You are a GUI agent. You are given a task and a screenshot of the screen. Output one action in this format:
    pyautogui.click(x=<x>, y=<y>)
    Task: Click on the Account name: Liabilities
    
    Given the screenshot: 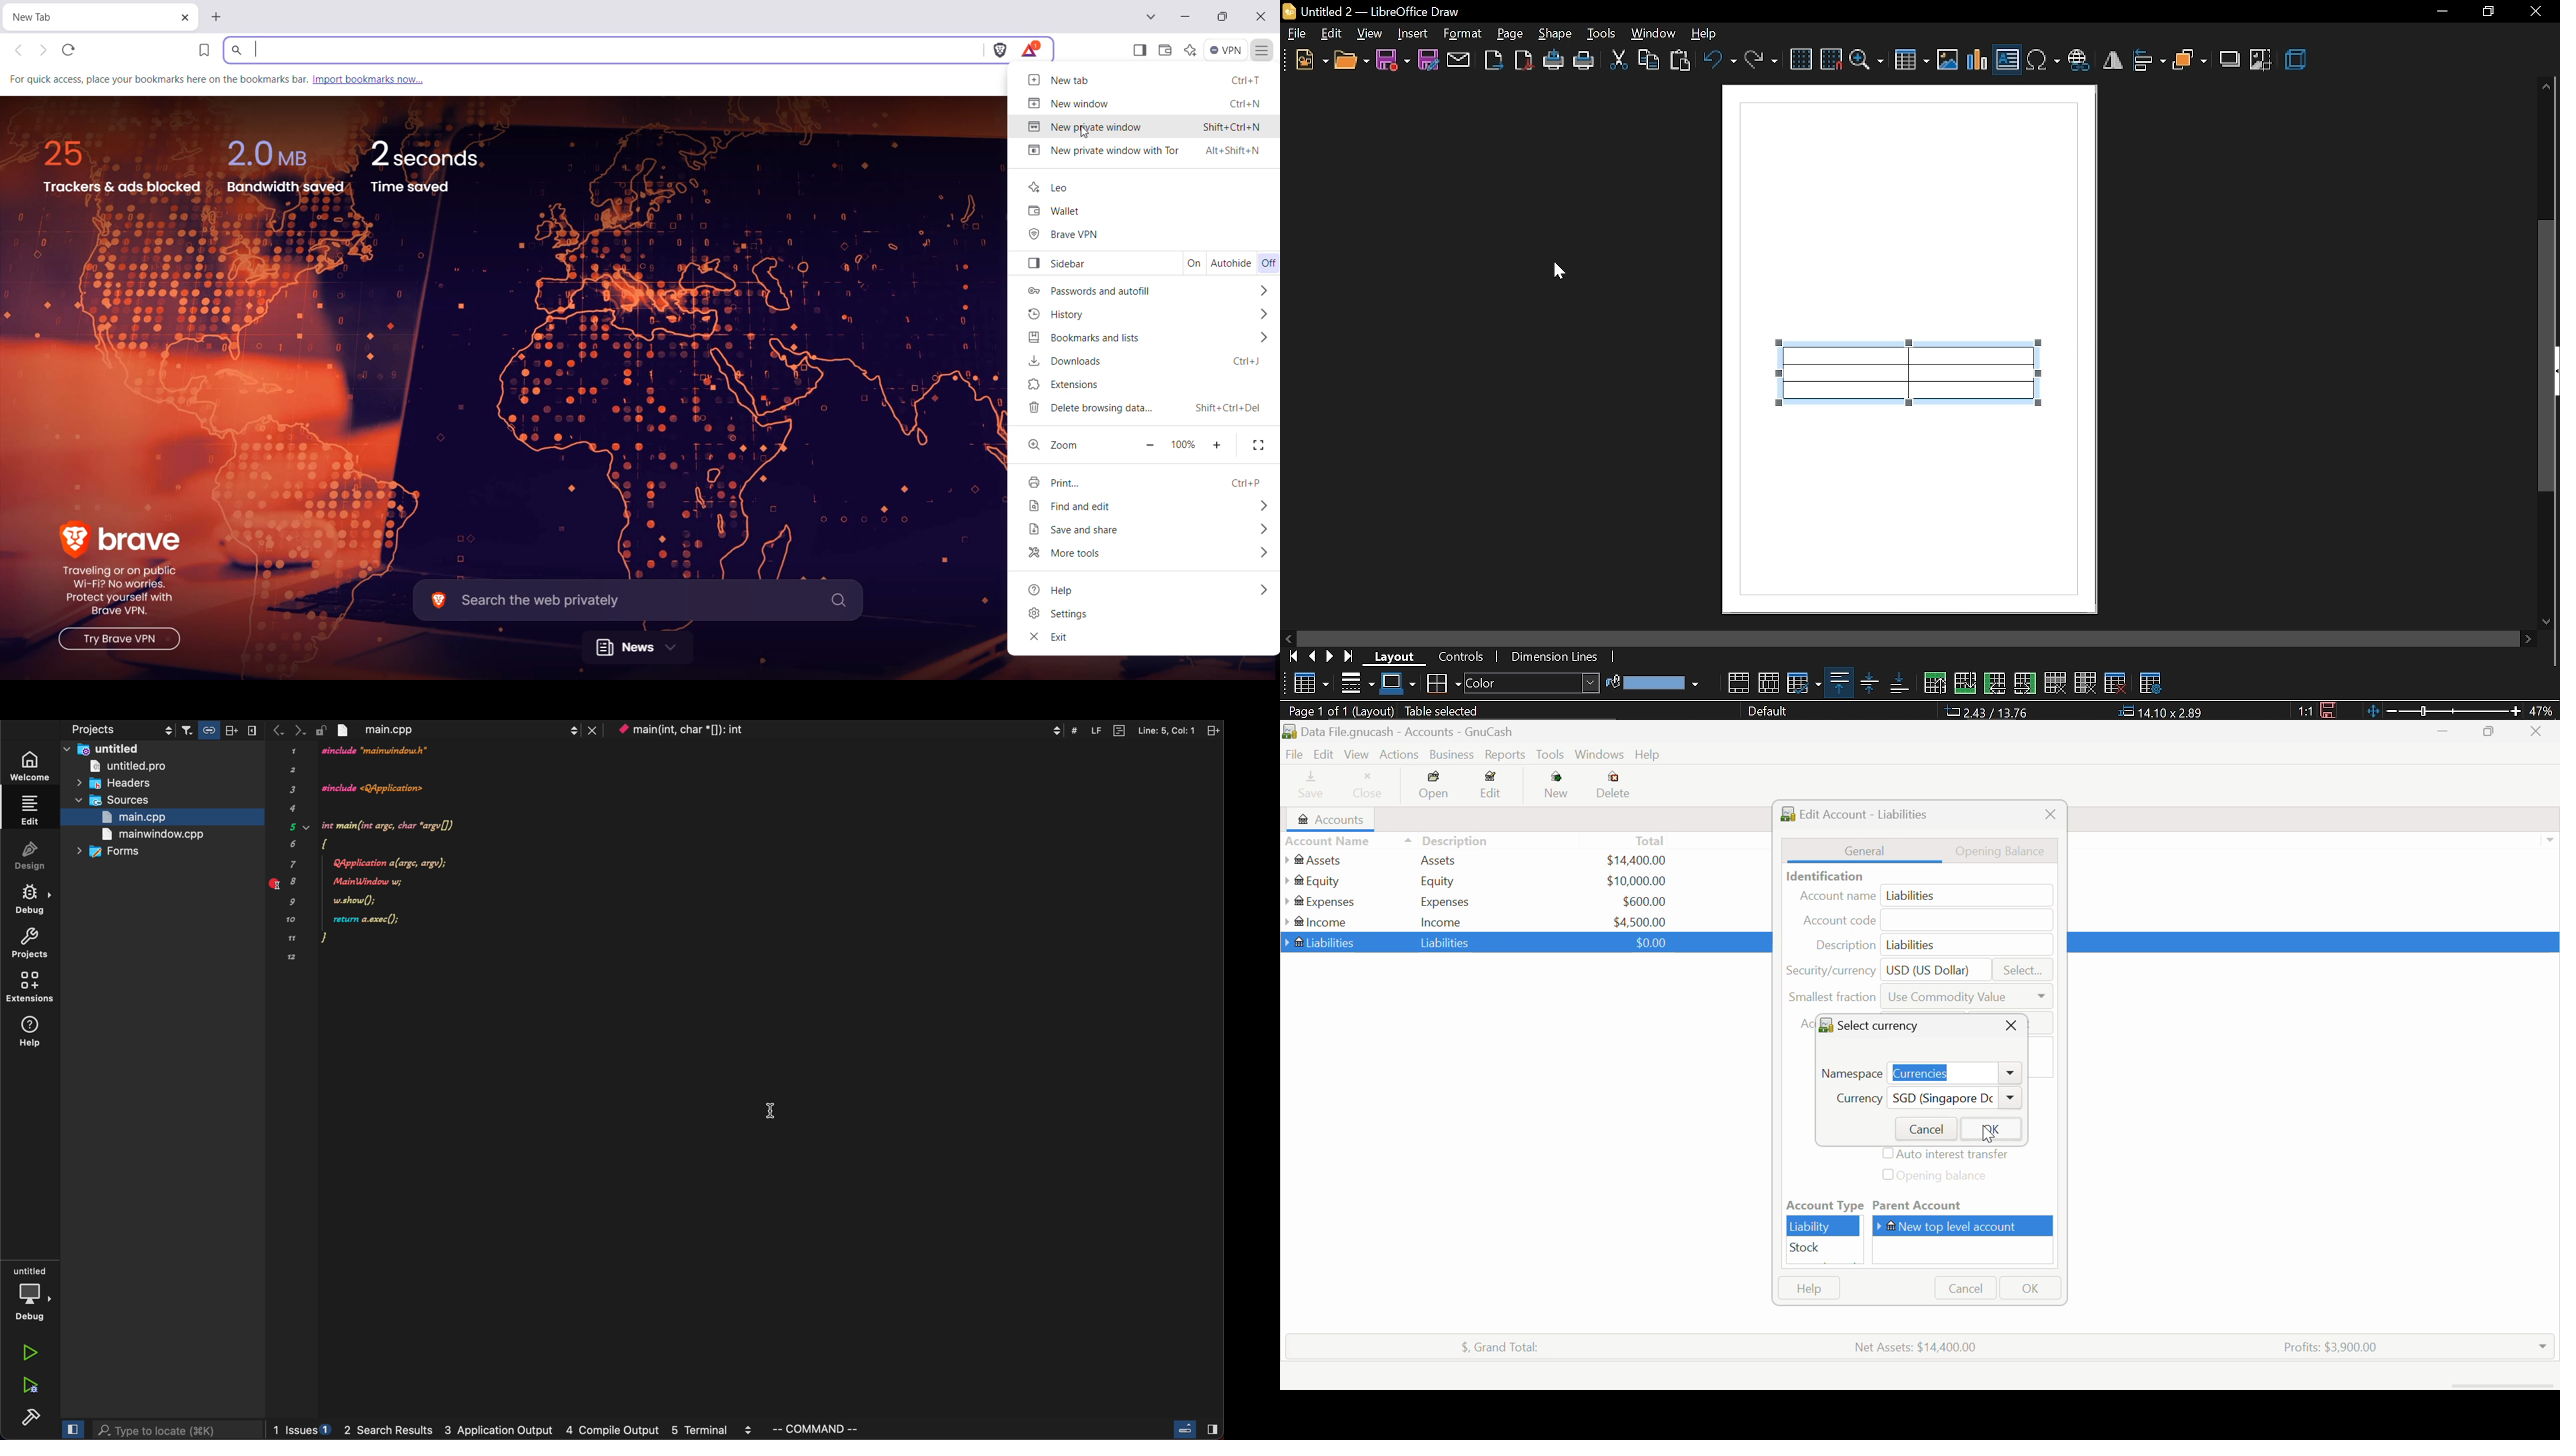 What is the action you would take?
    pyautogui.click(x=1924, y=896)
    